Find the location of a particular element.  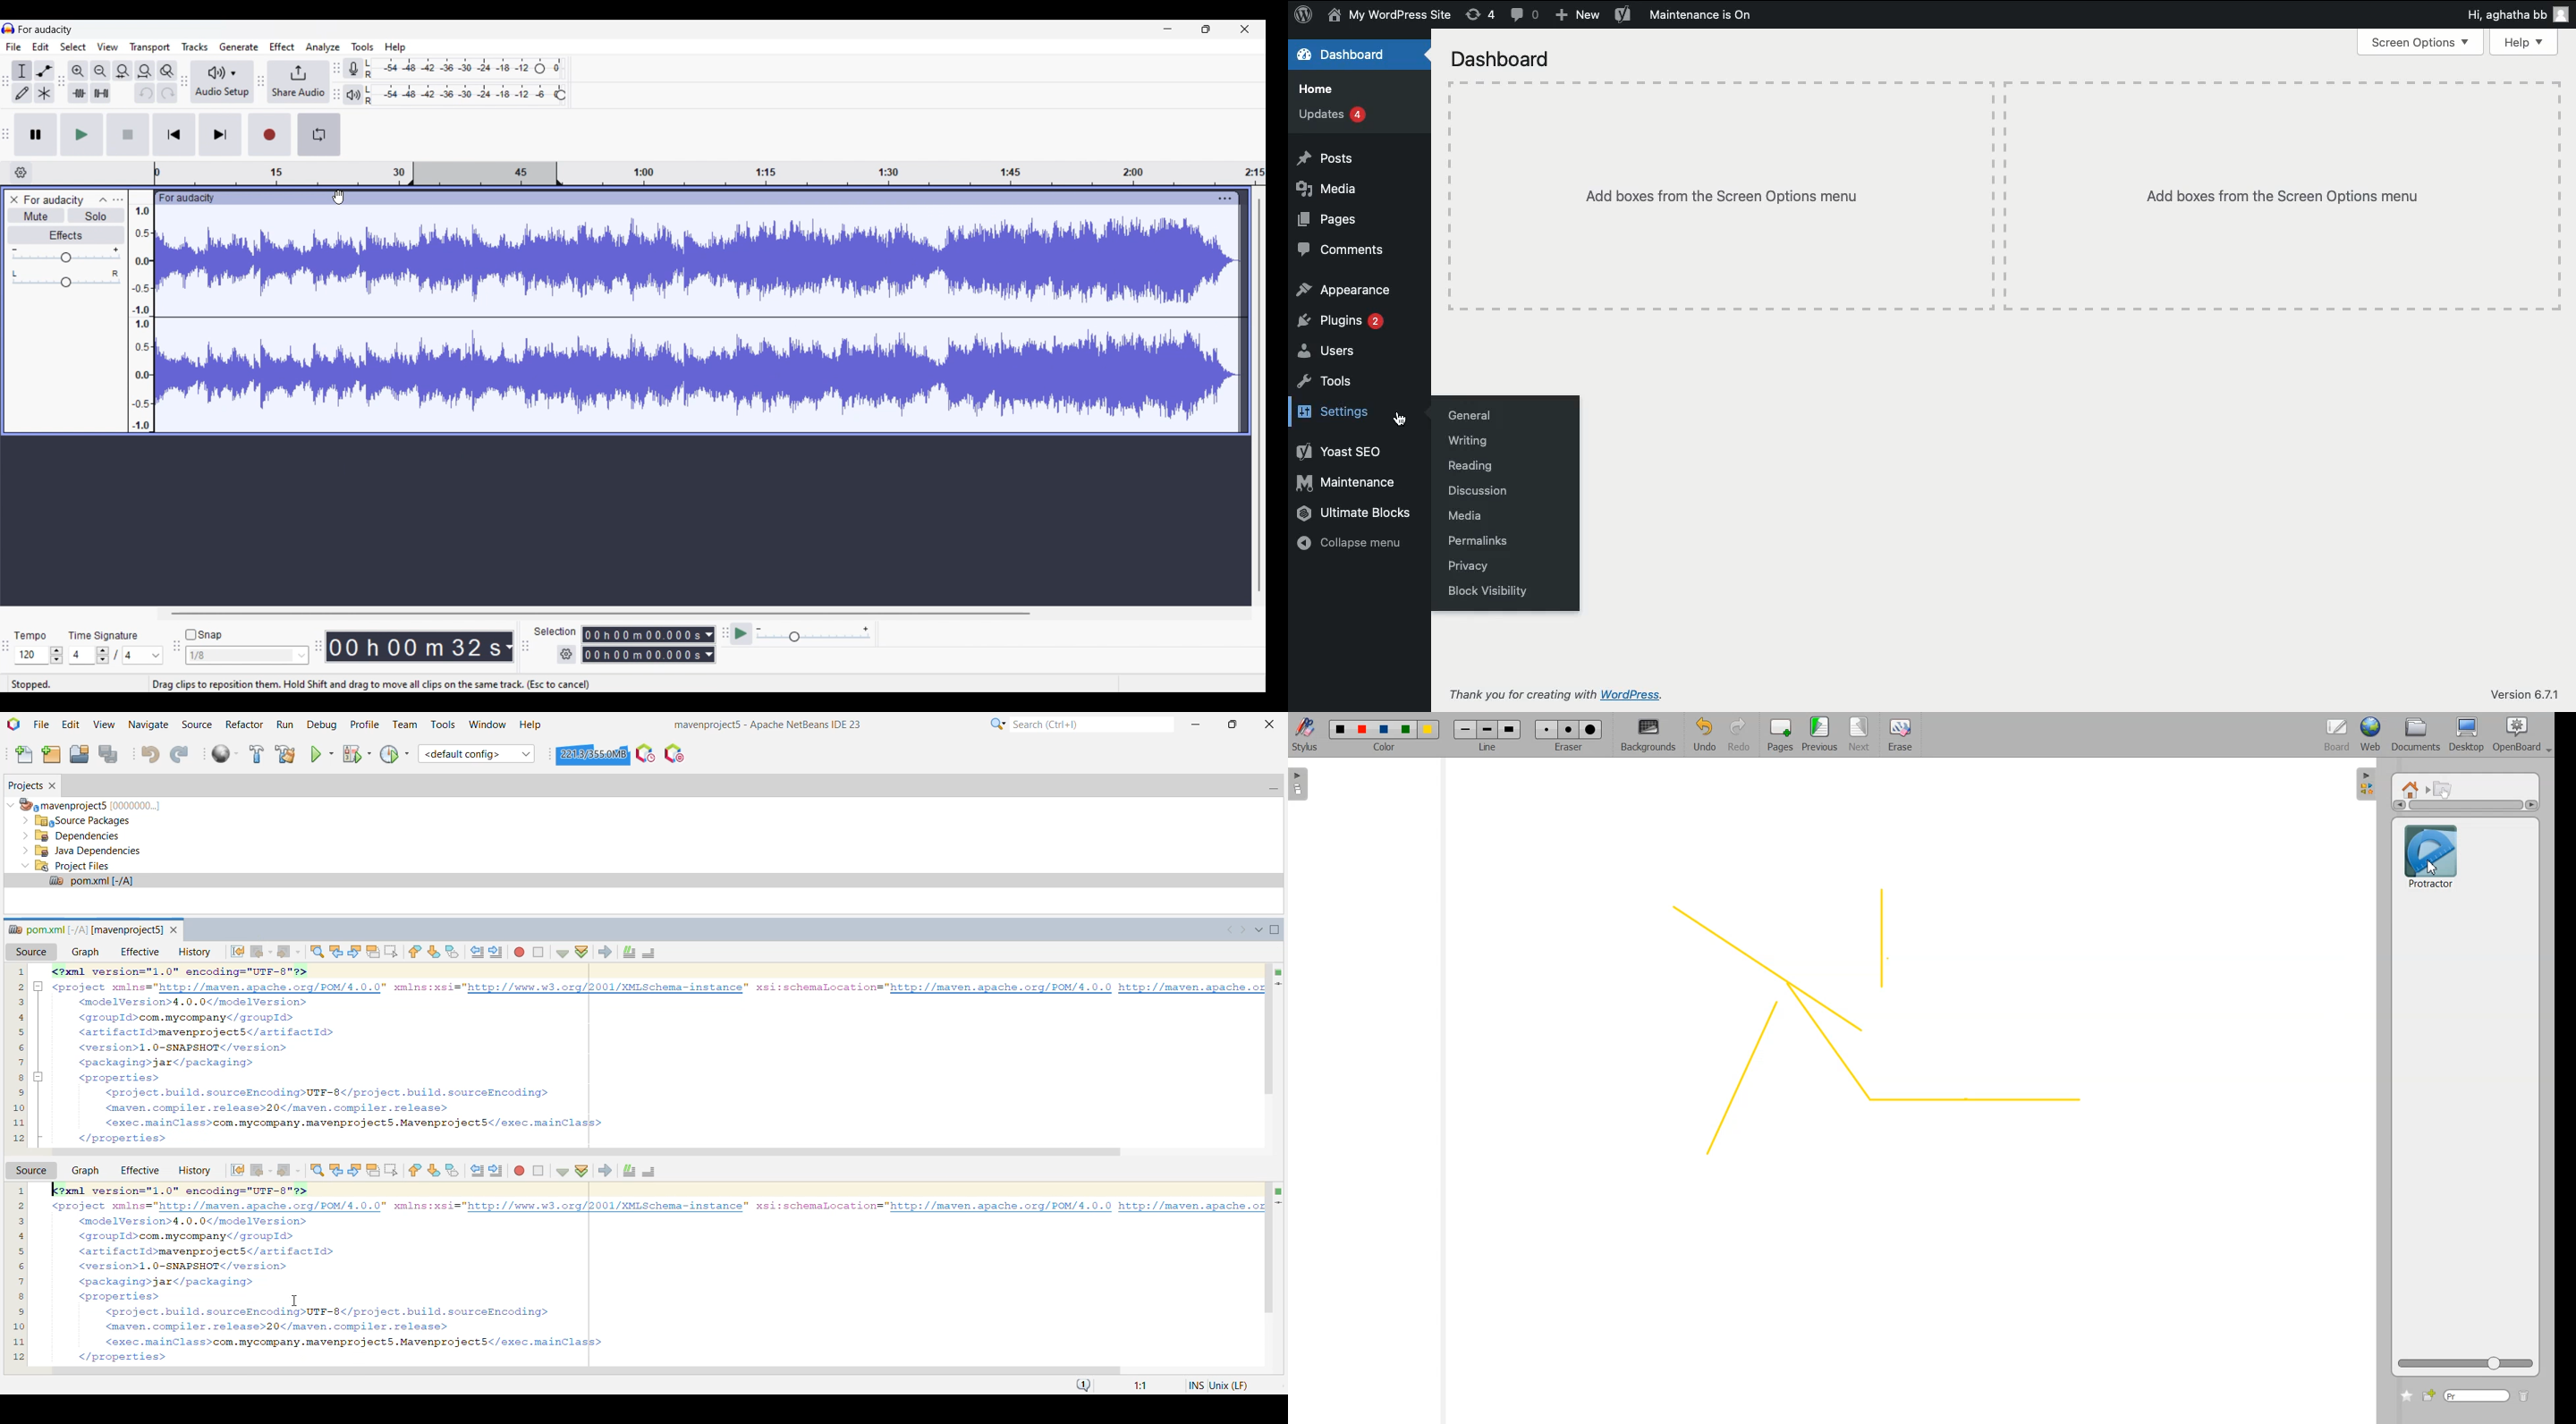

Previous Bookmark is located at coordinates (413, 1172).